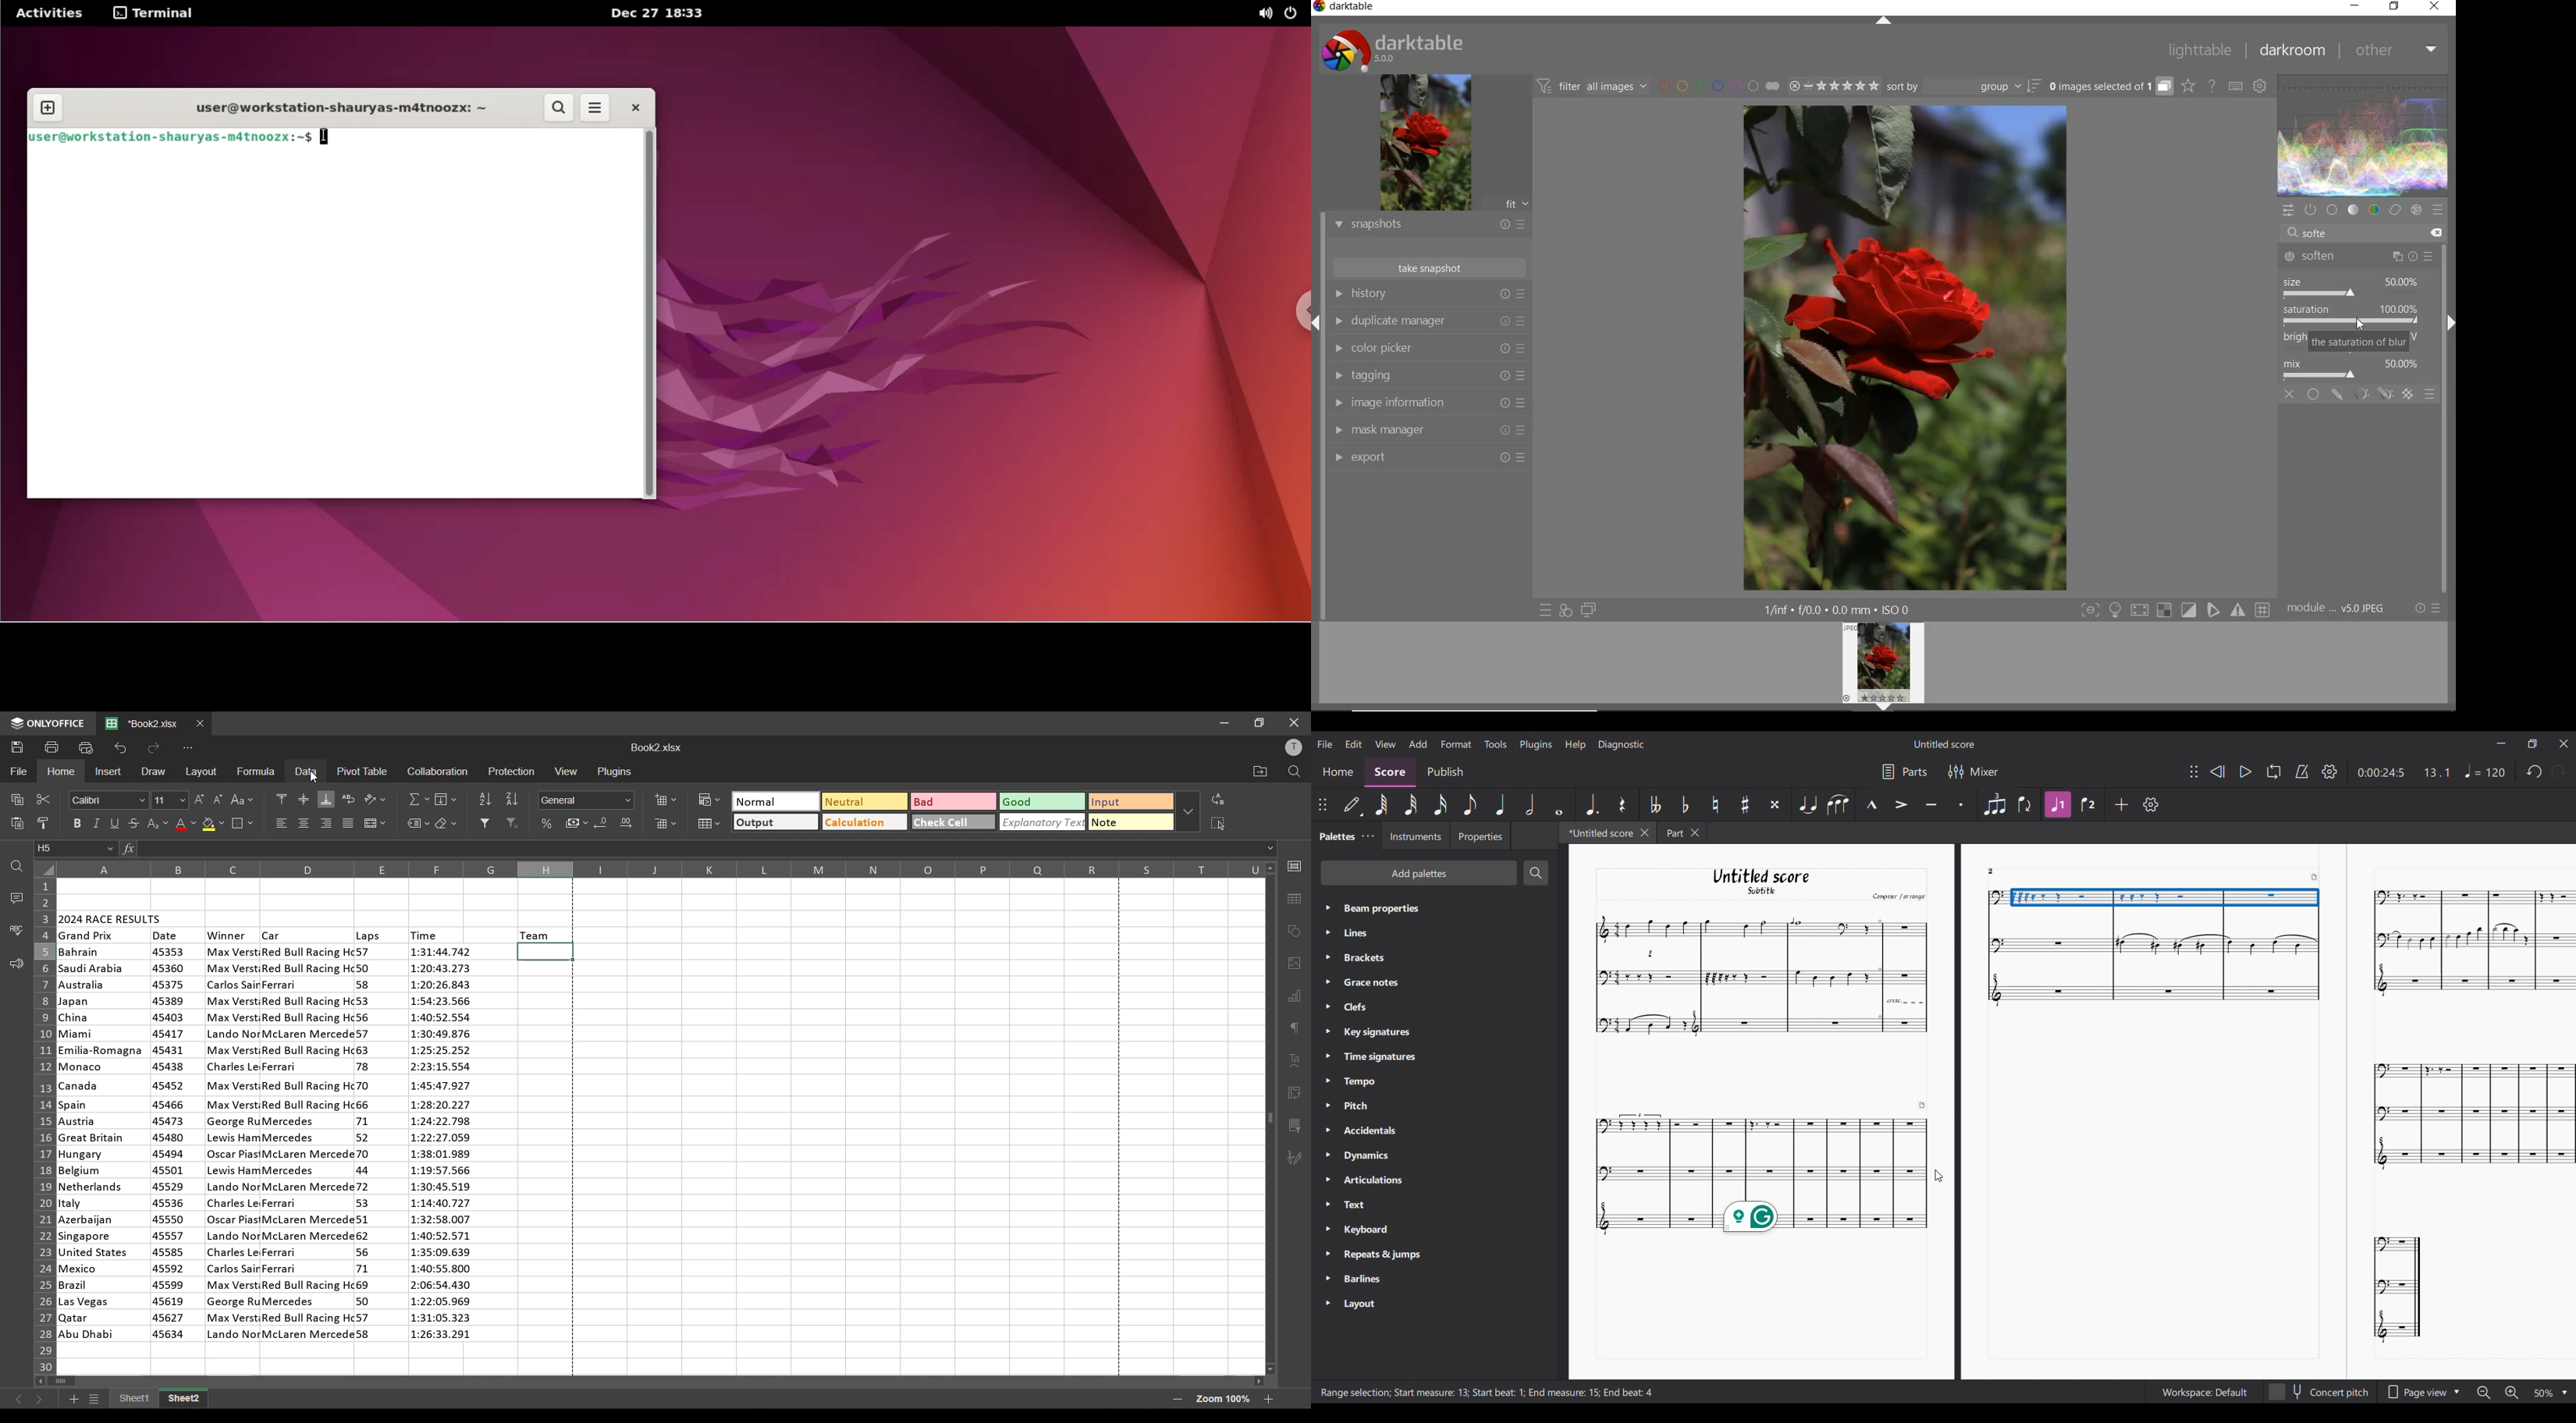 The image size is (2576, 1428). What do you see at coordinates (186, 748) in the screenshot?
I see `customize quick access toolbar` at bounding box center [186, 748].